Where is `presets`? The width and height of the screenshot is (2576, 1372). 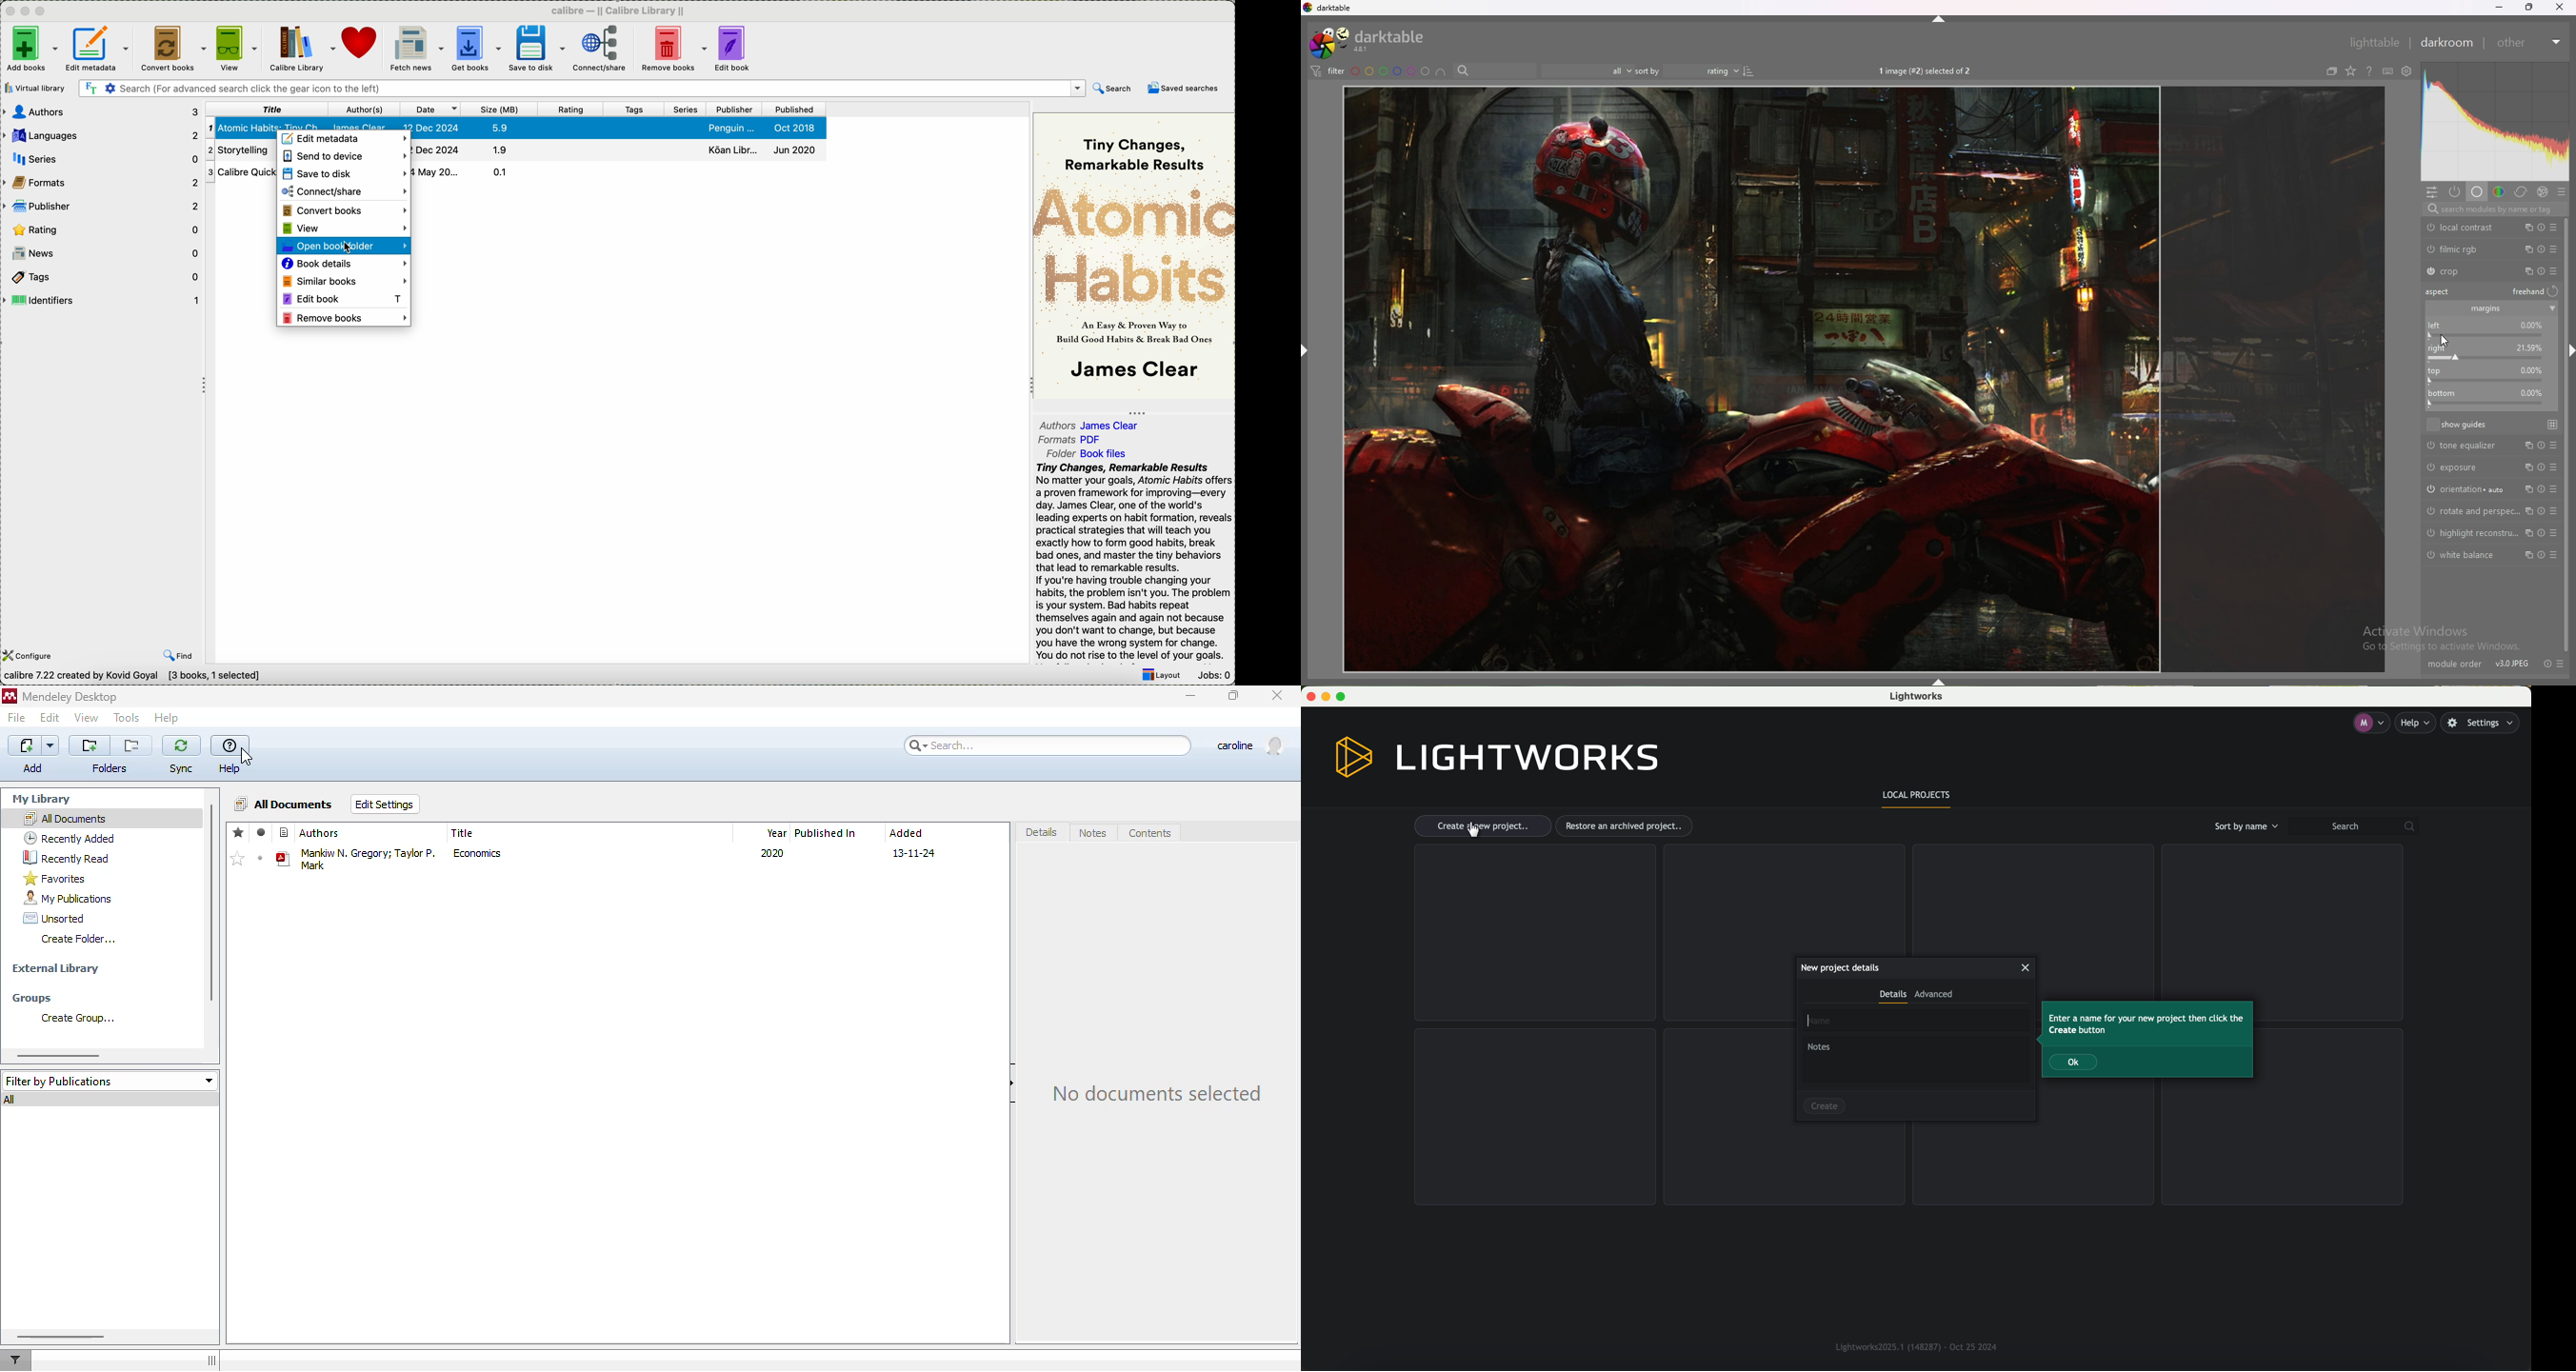 presets is located at coordinates (2555, 490).